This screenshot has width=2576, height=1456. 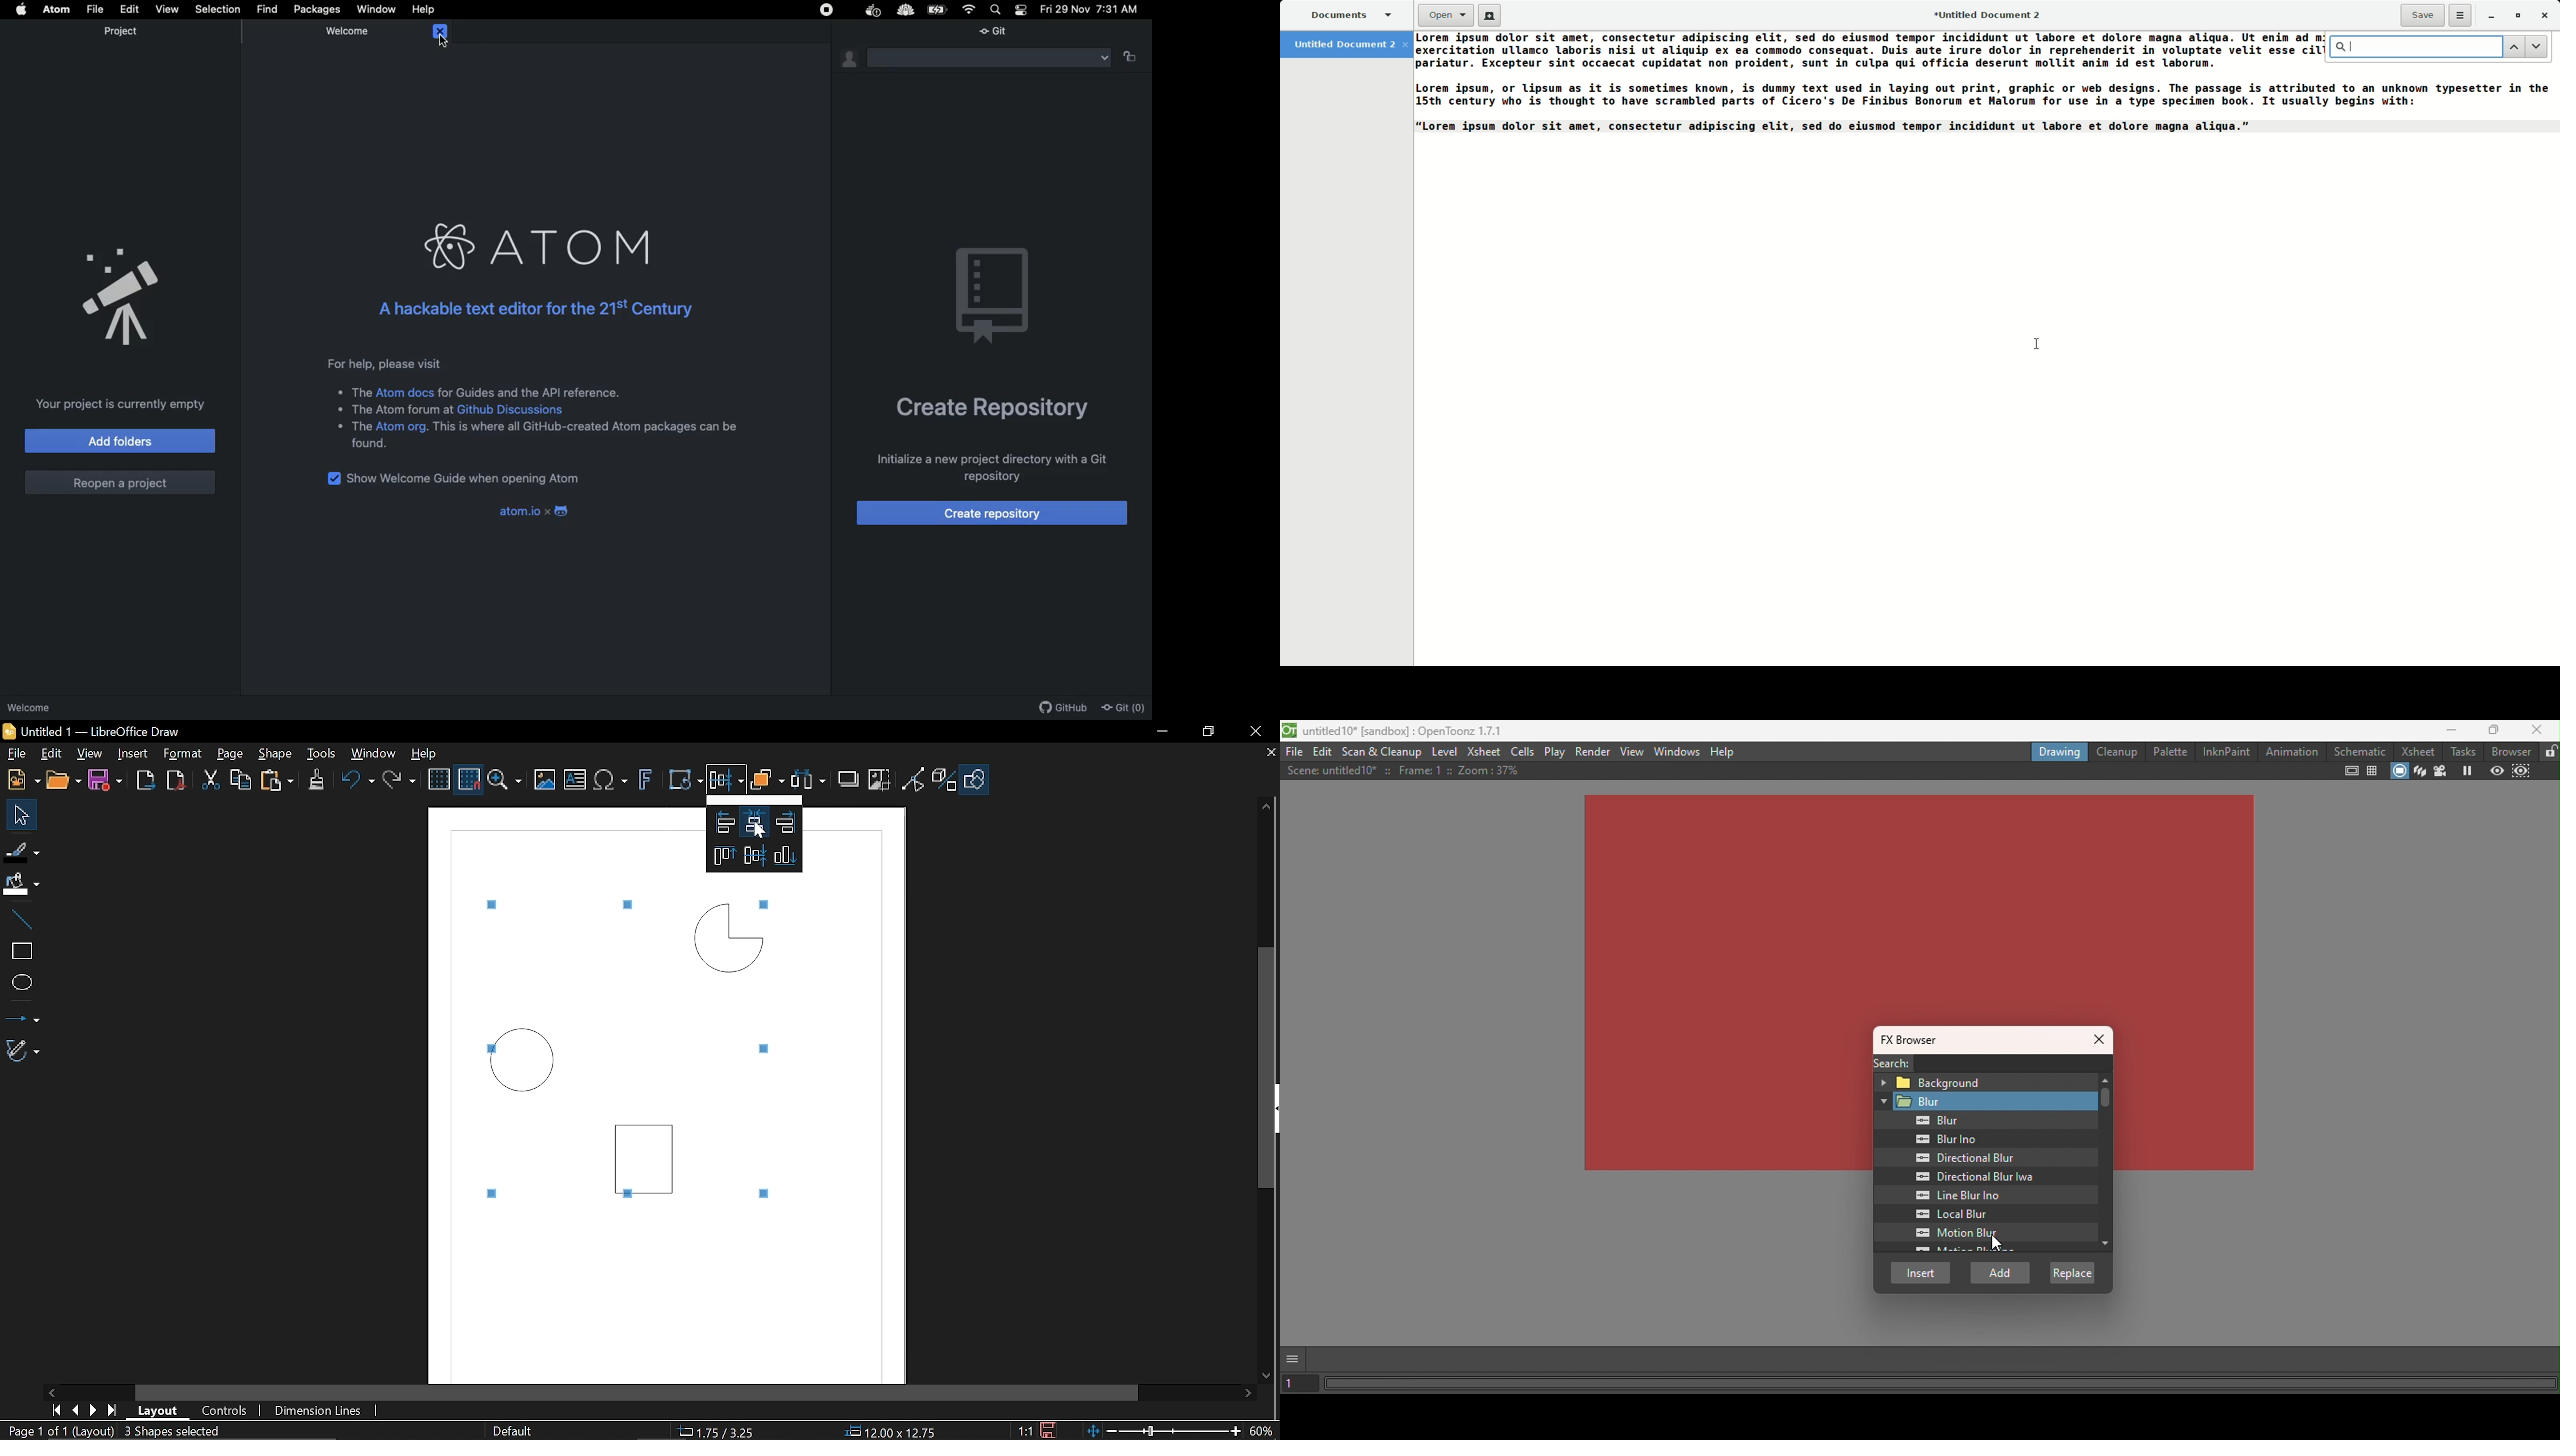 What do you see at coordinates (2116, 751) in the screenshot?
I see `Cleanup` at bounding box center [2116, 751].